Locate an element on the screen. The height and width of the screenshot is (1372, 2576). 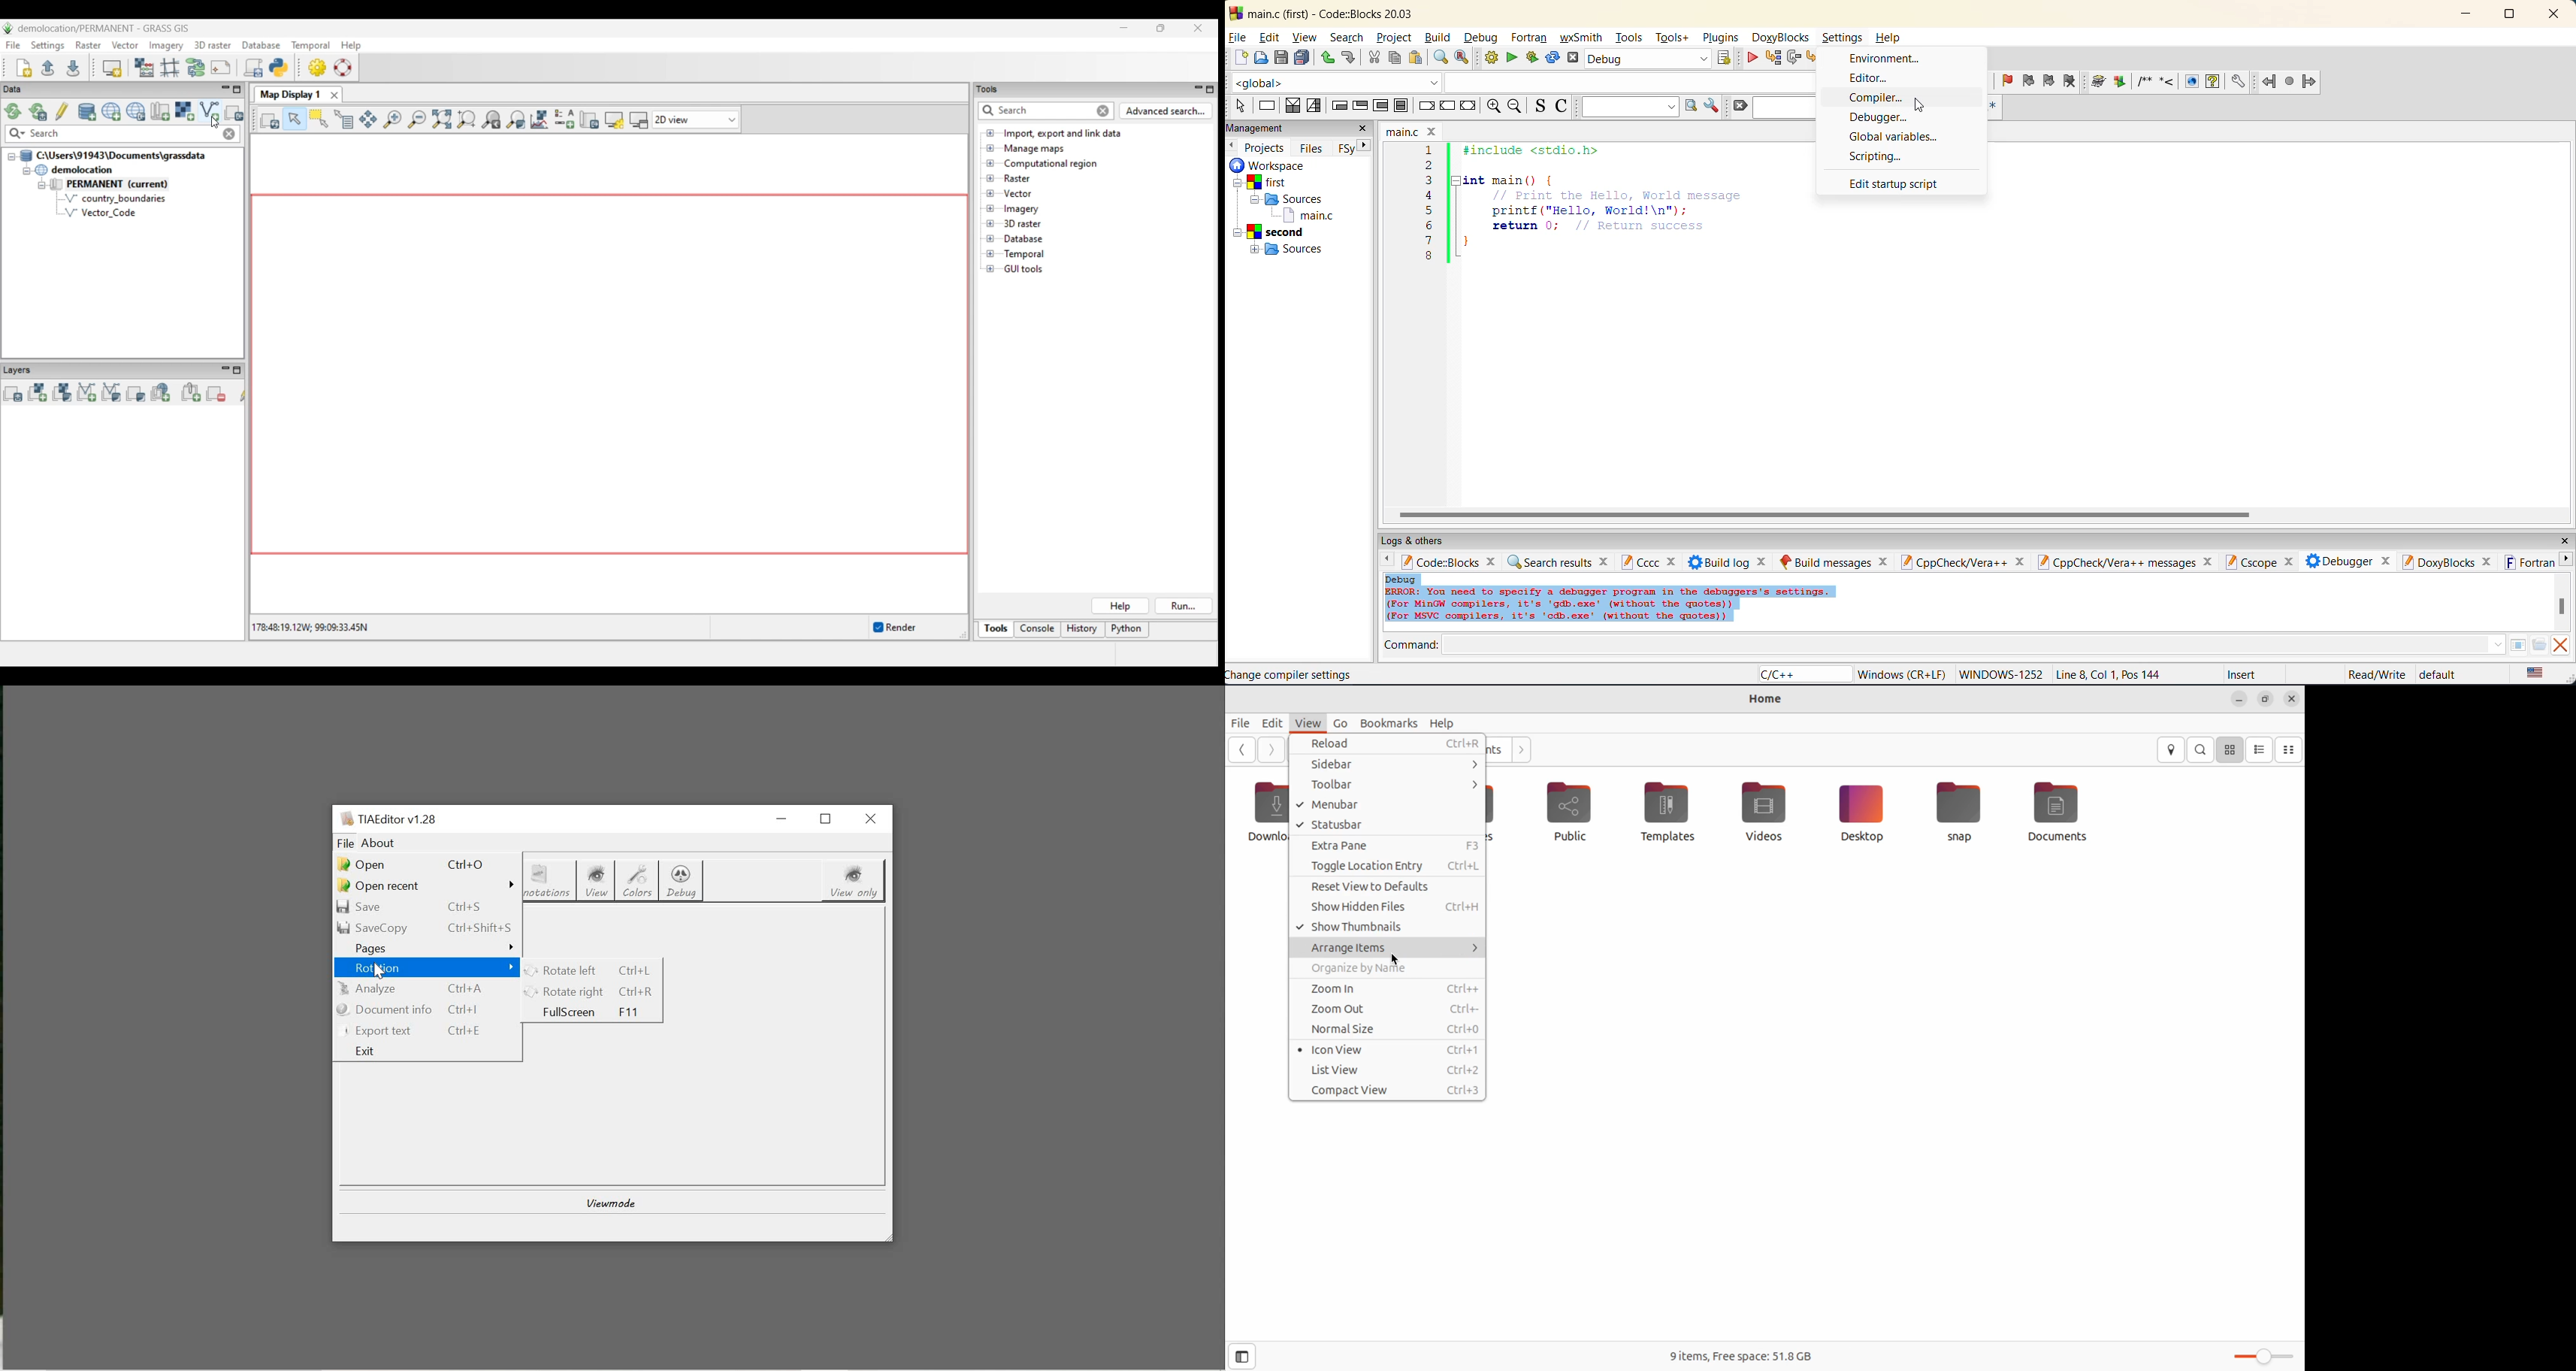
text language is located at coordinates (2536, 673).